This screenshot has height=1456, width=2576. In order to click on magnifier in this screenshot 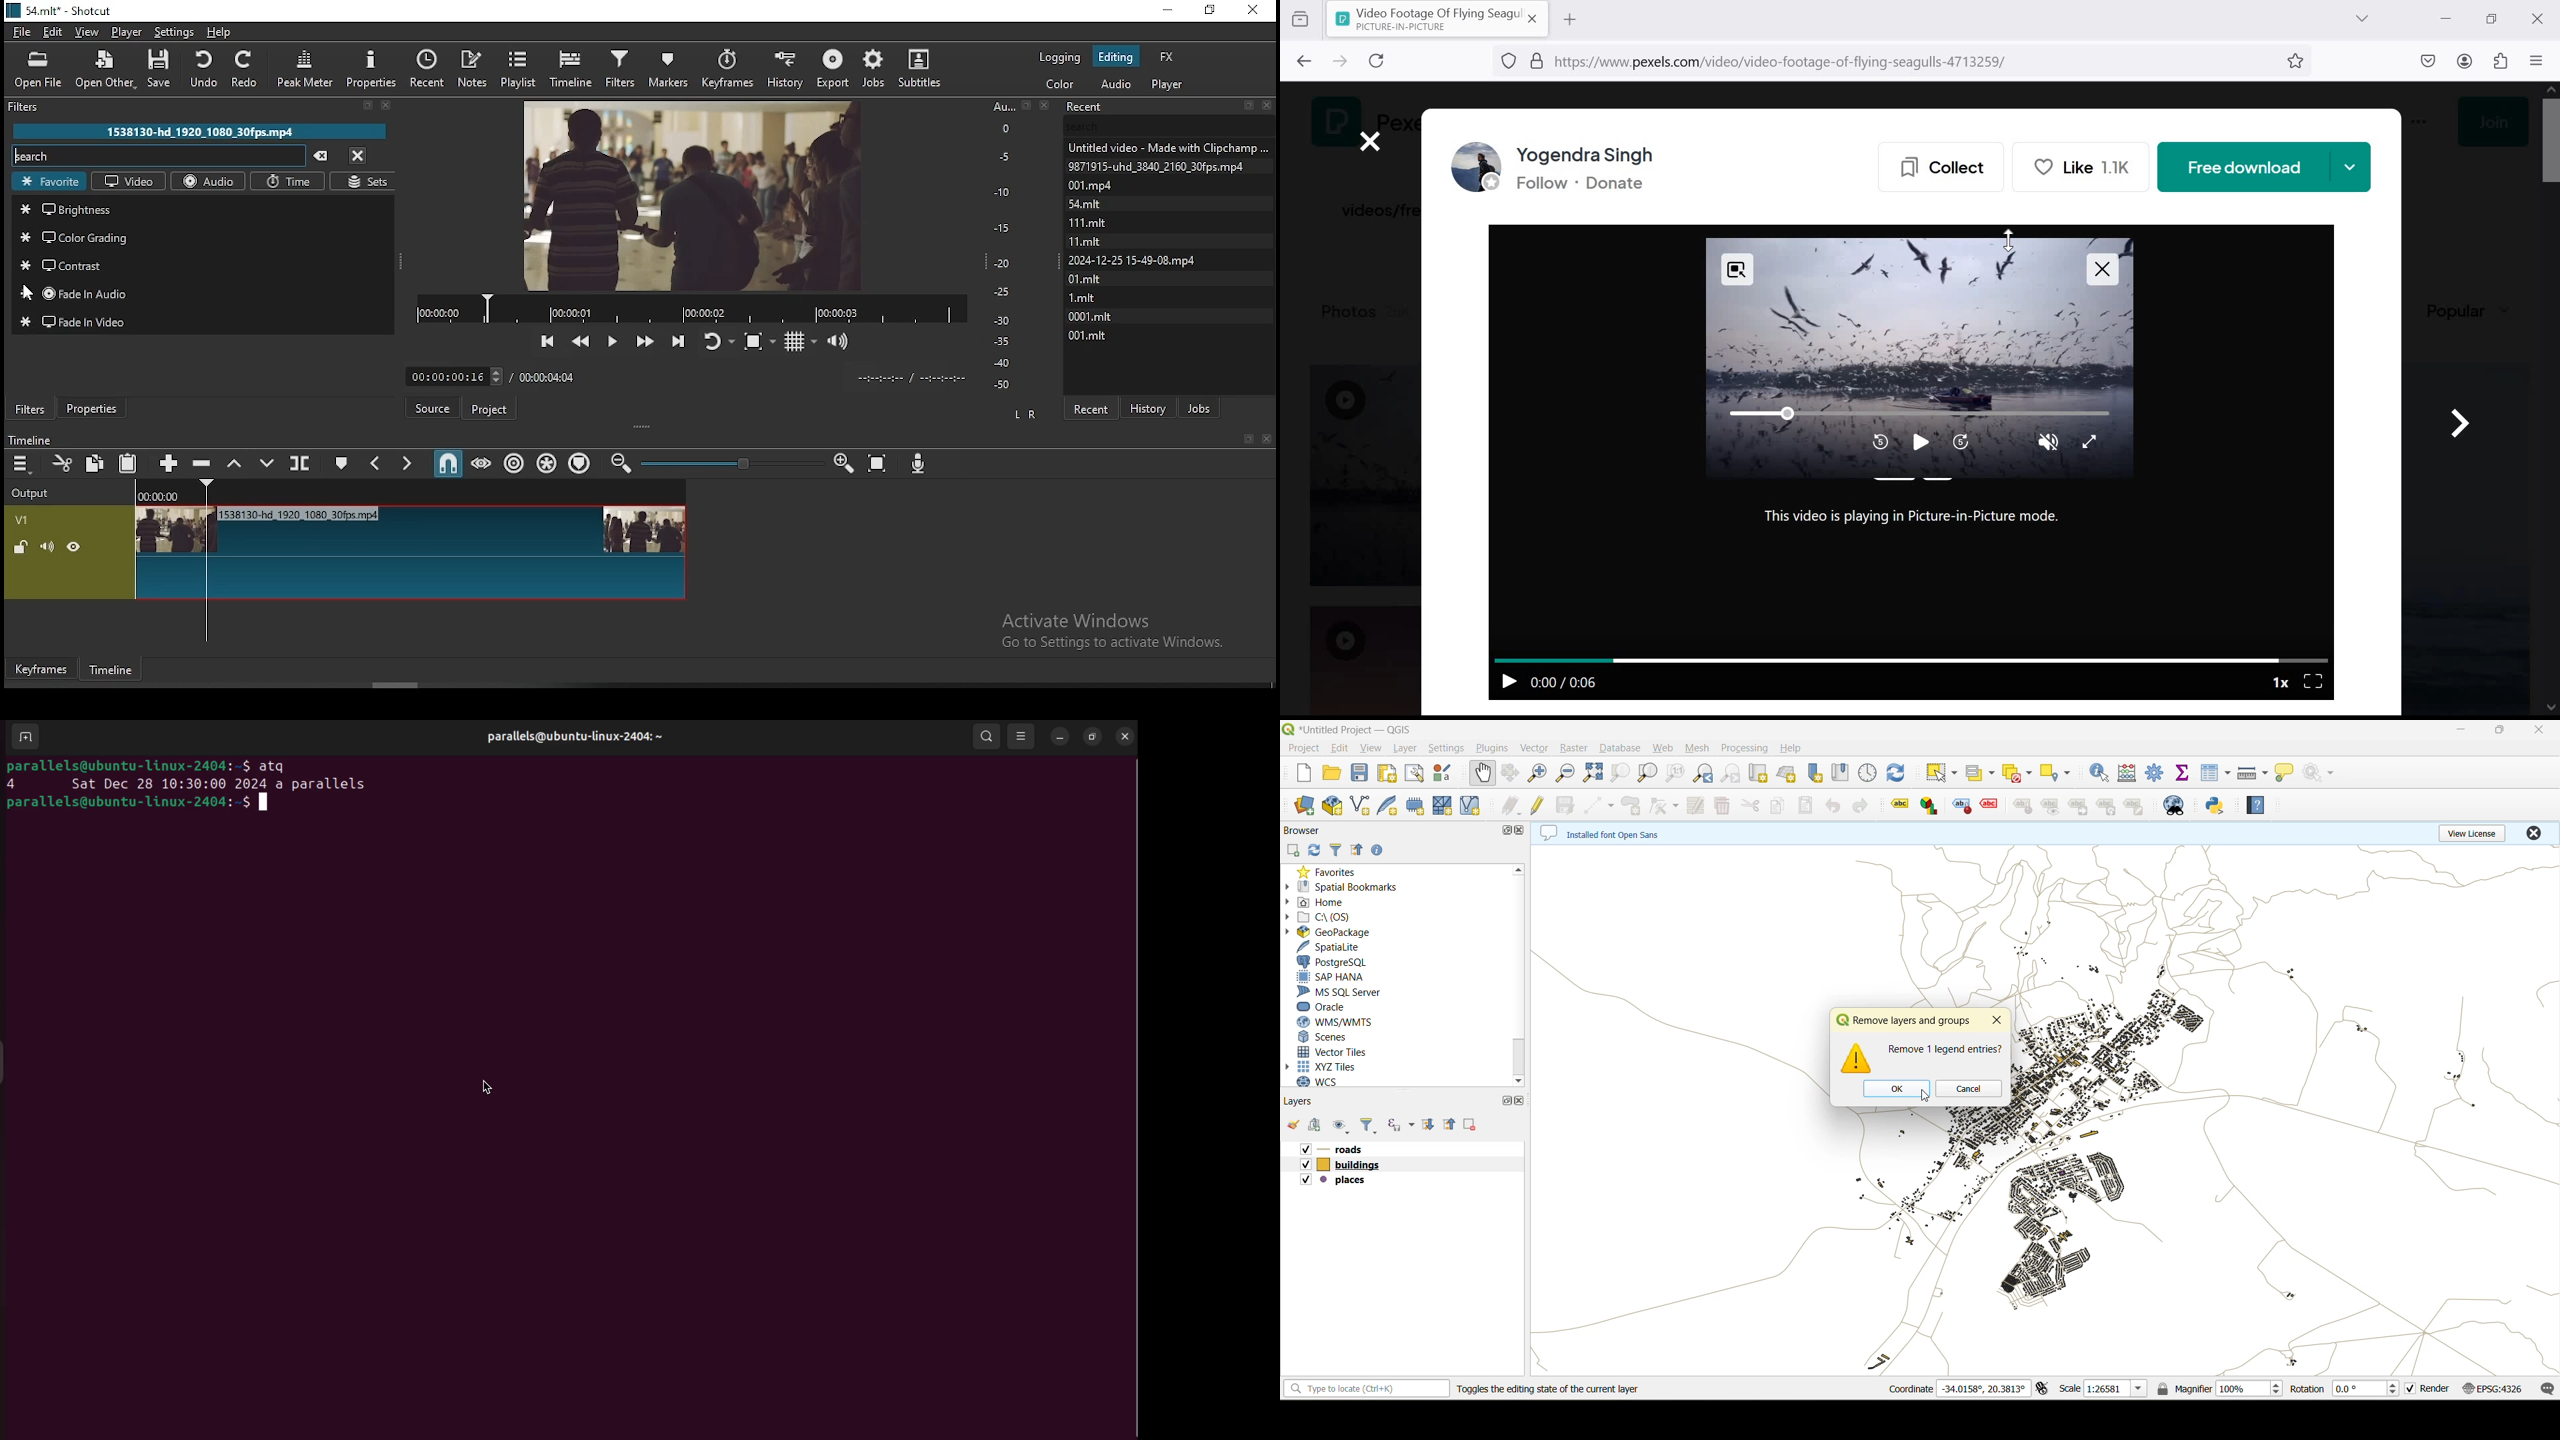, I will do `click(2219, 1391)`.